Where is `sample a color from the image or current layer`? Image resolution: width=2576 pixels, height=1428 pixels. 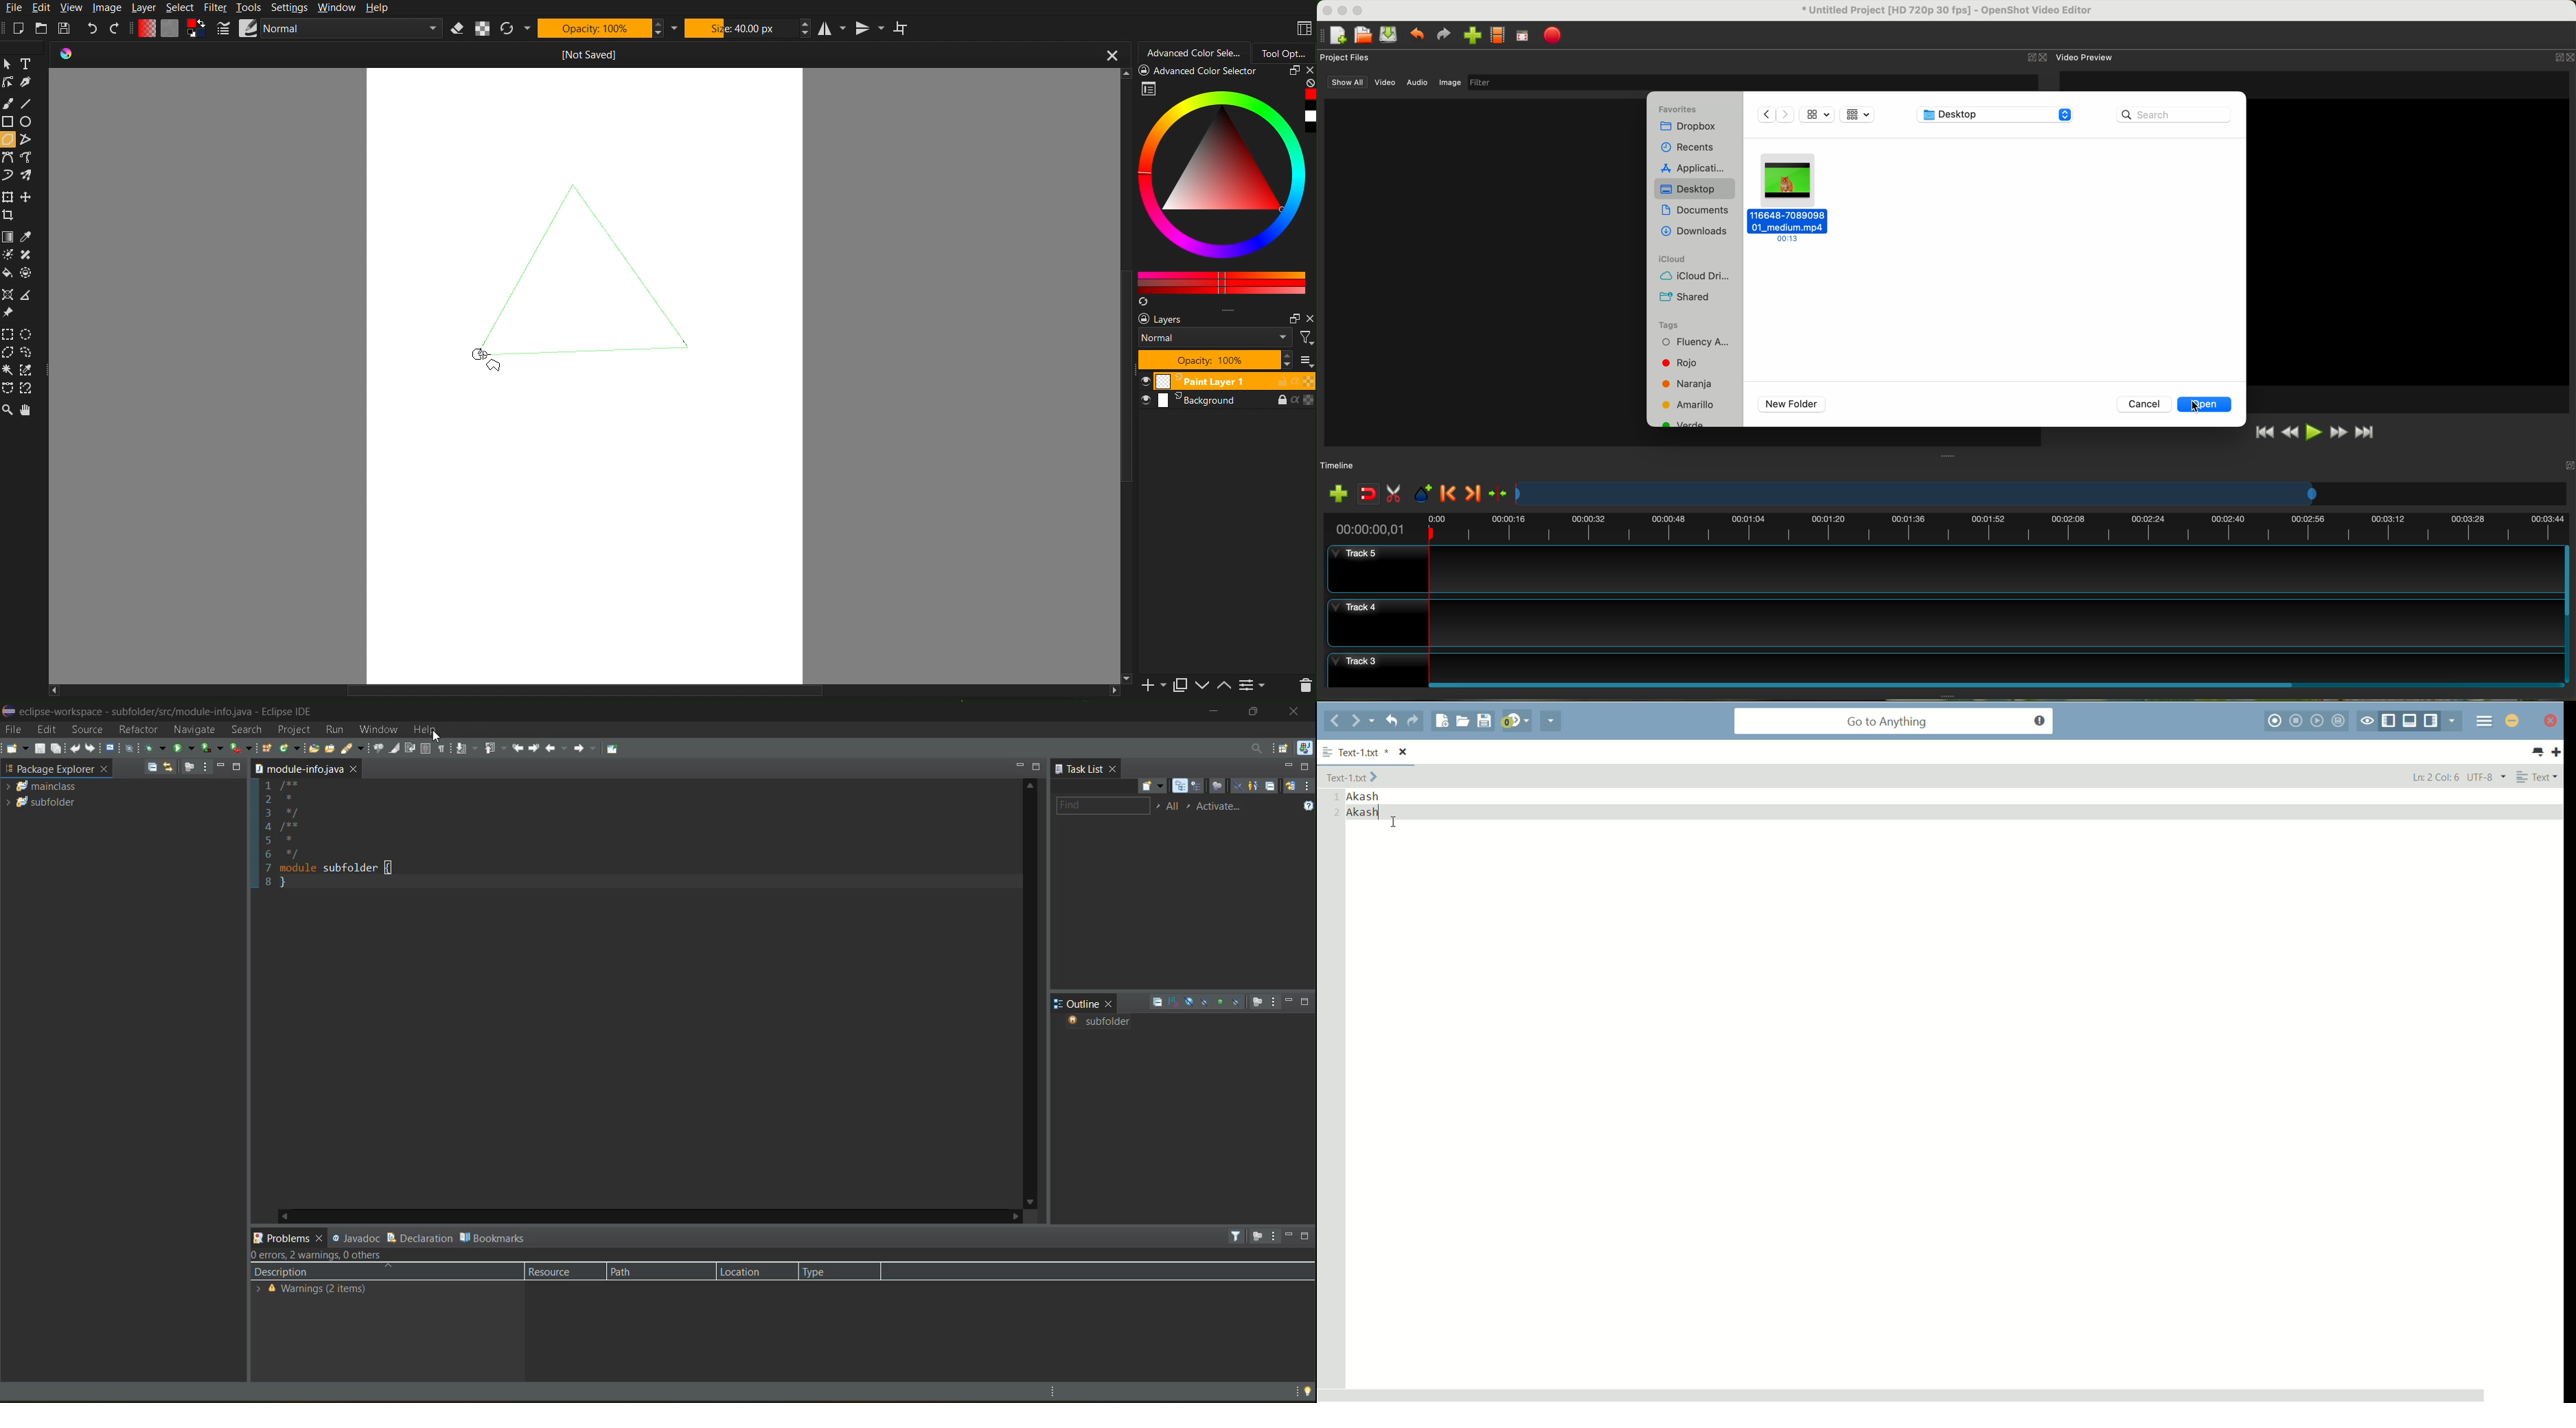 sample a color from the image or current layer is located at coordinates (27, 237).